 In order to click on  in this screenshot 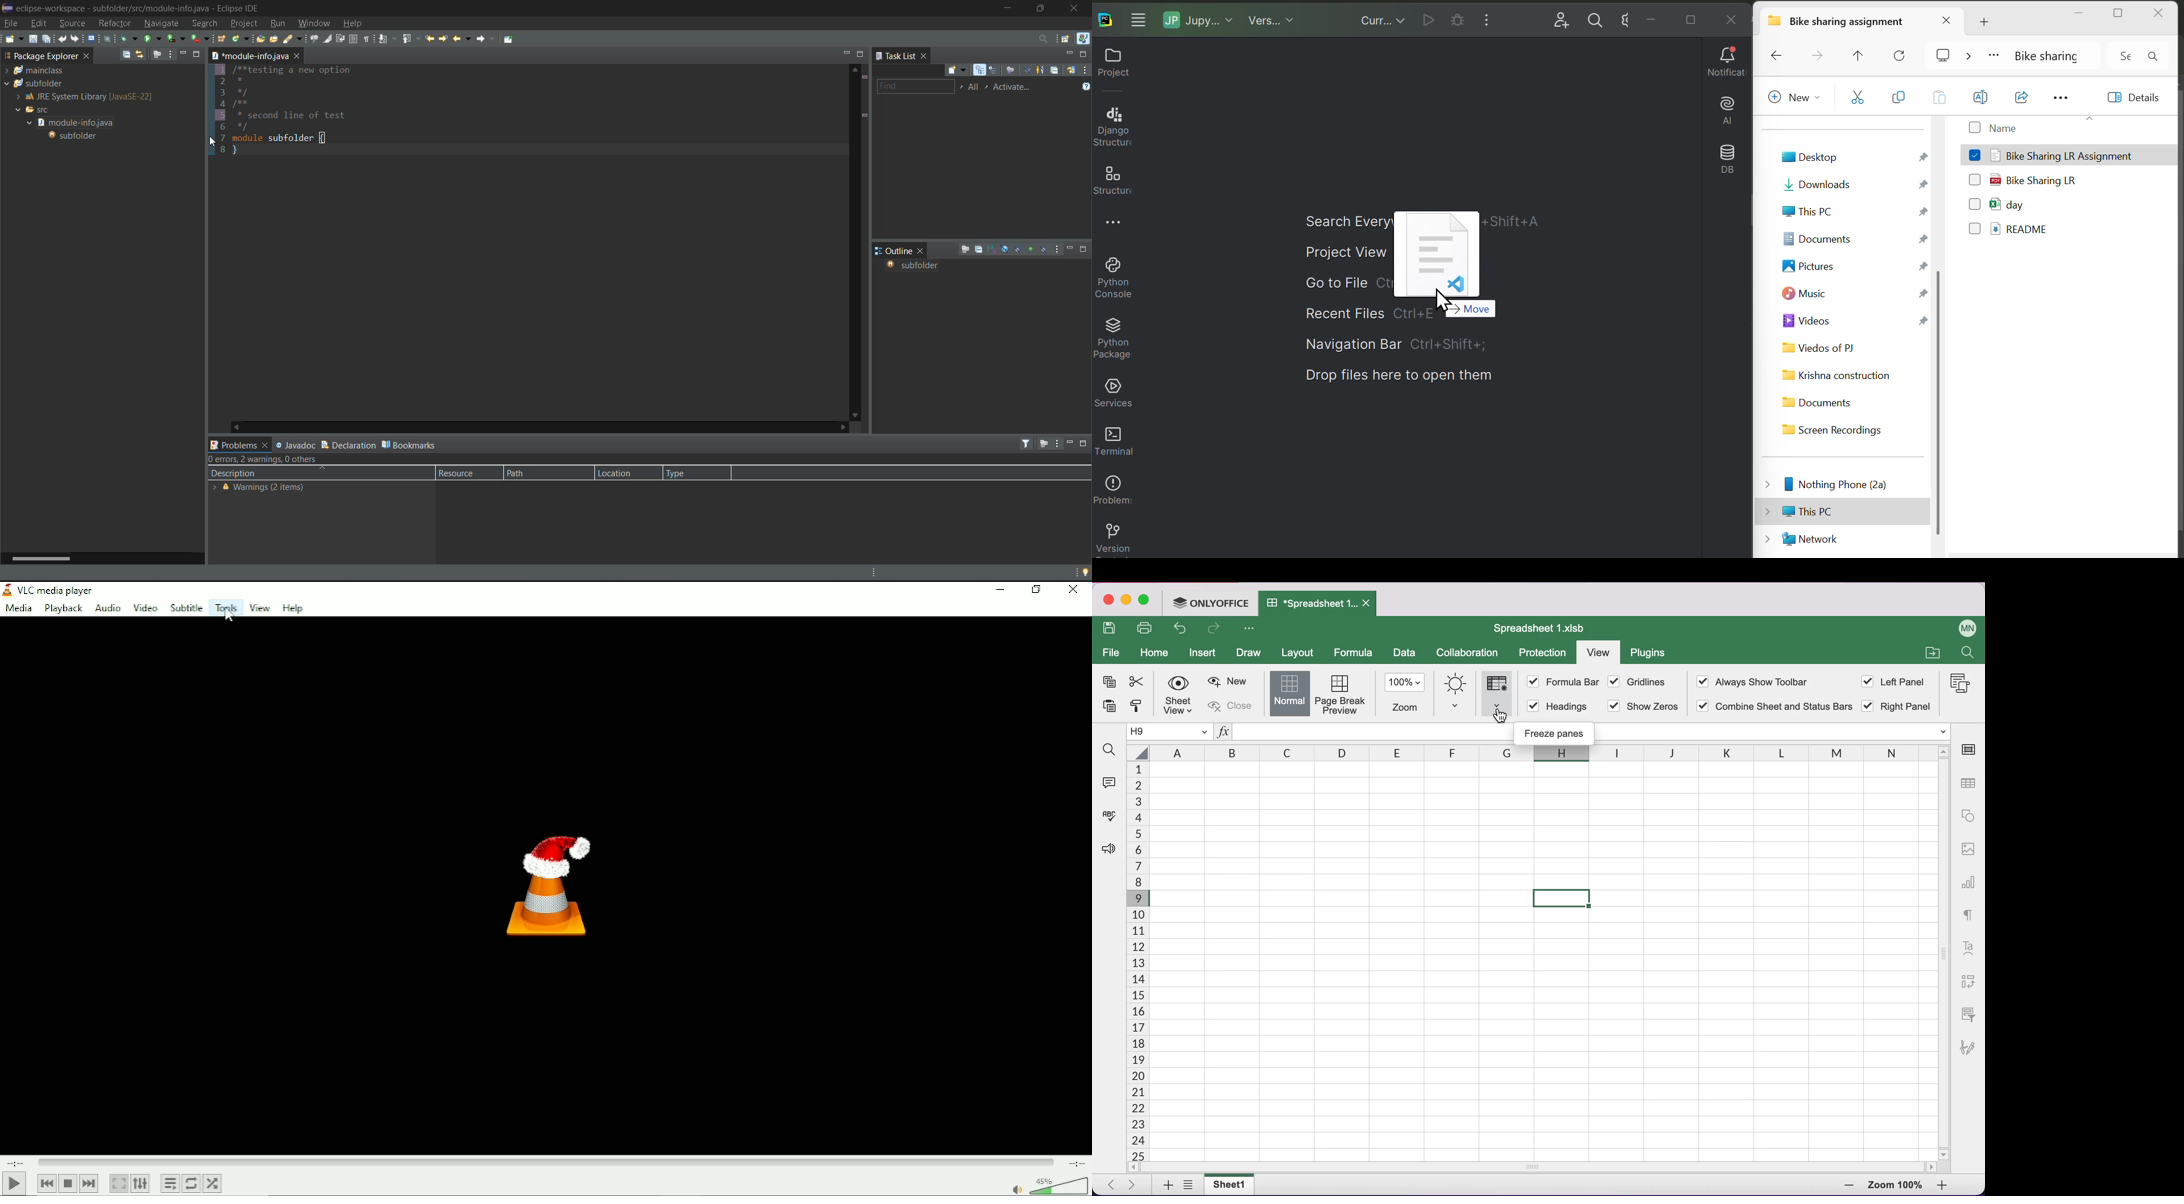, I will do `click(1965, 745)`.